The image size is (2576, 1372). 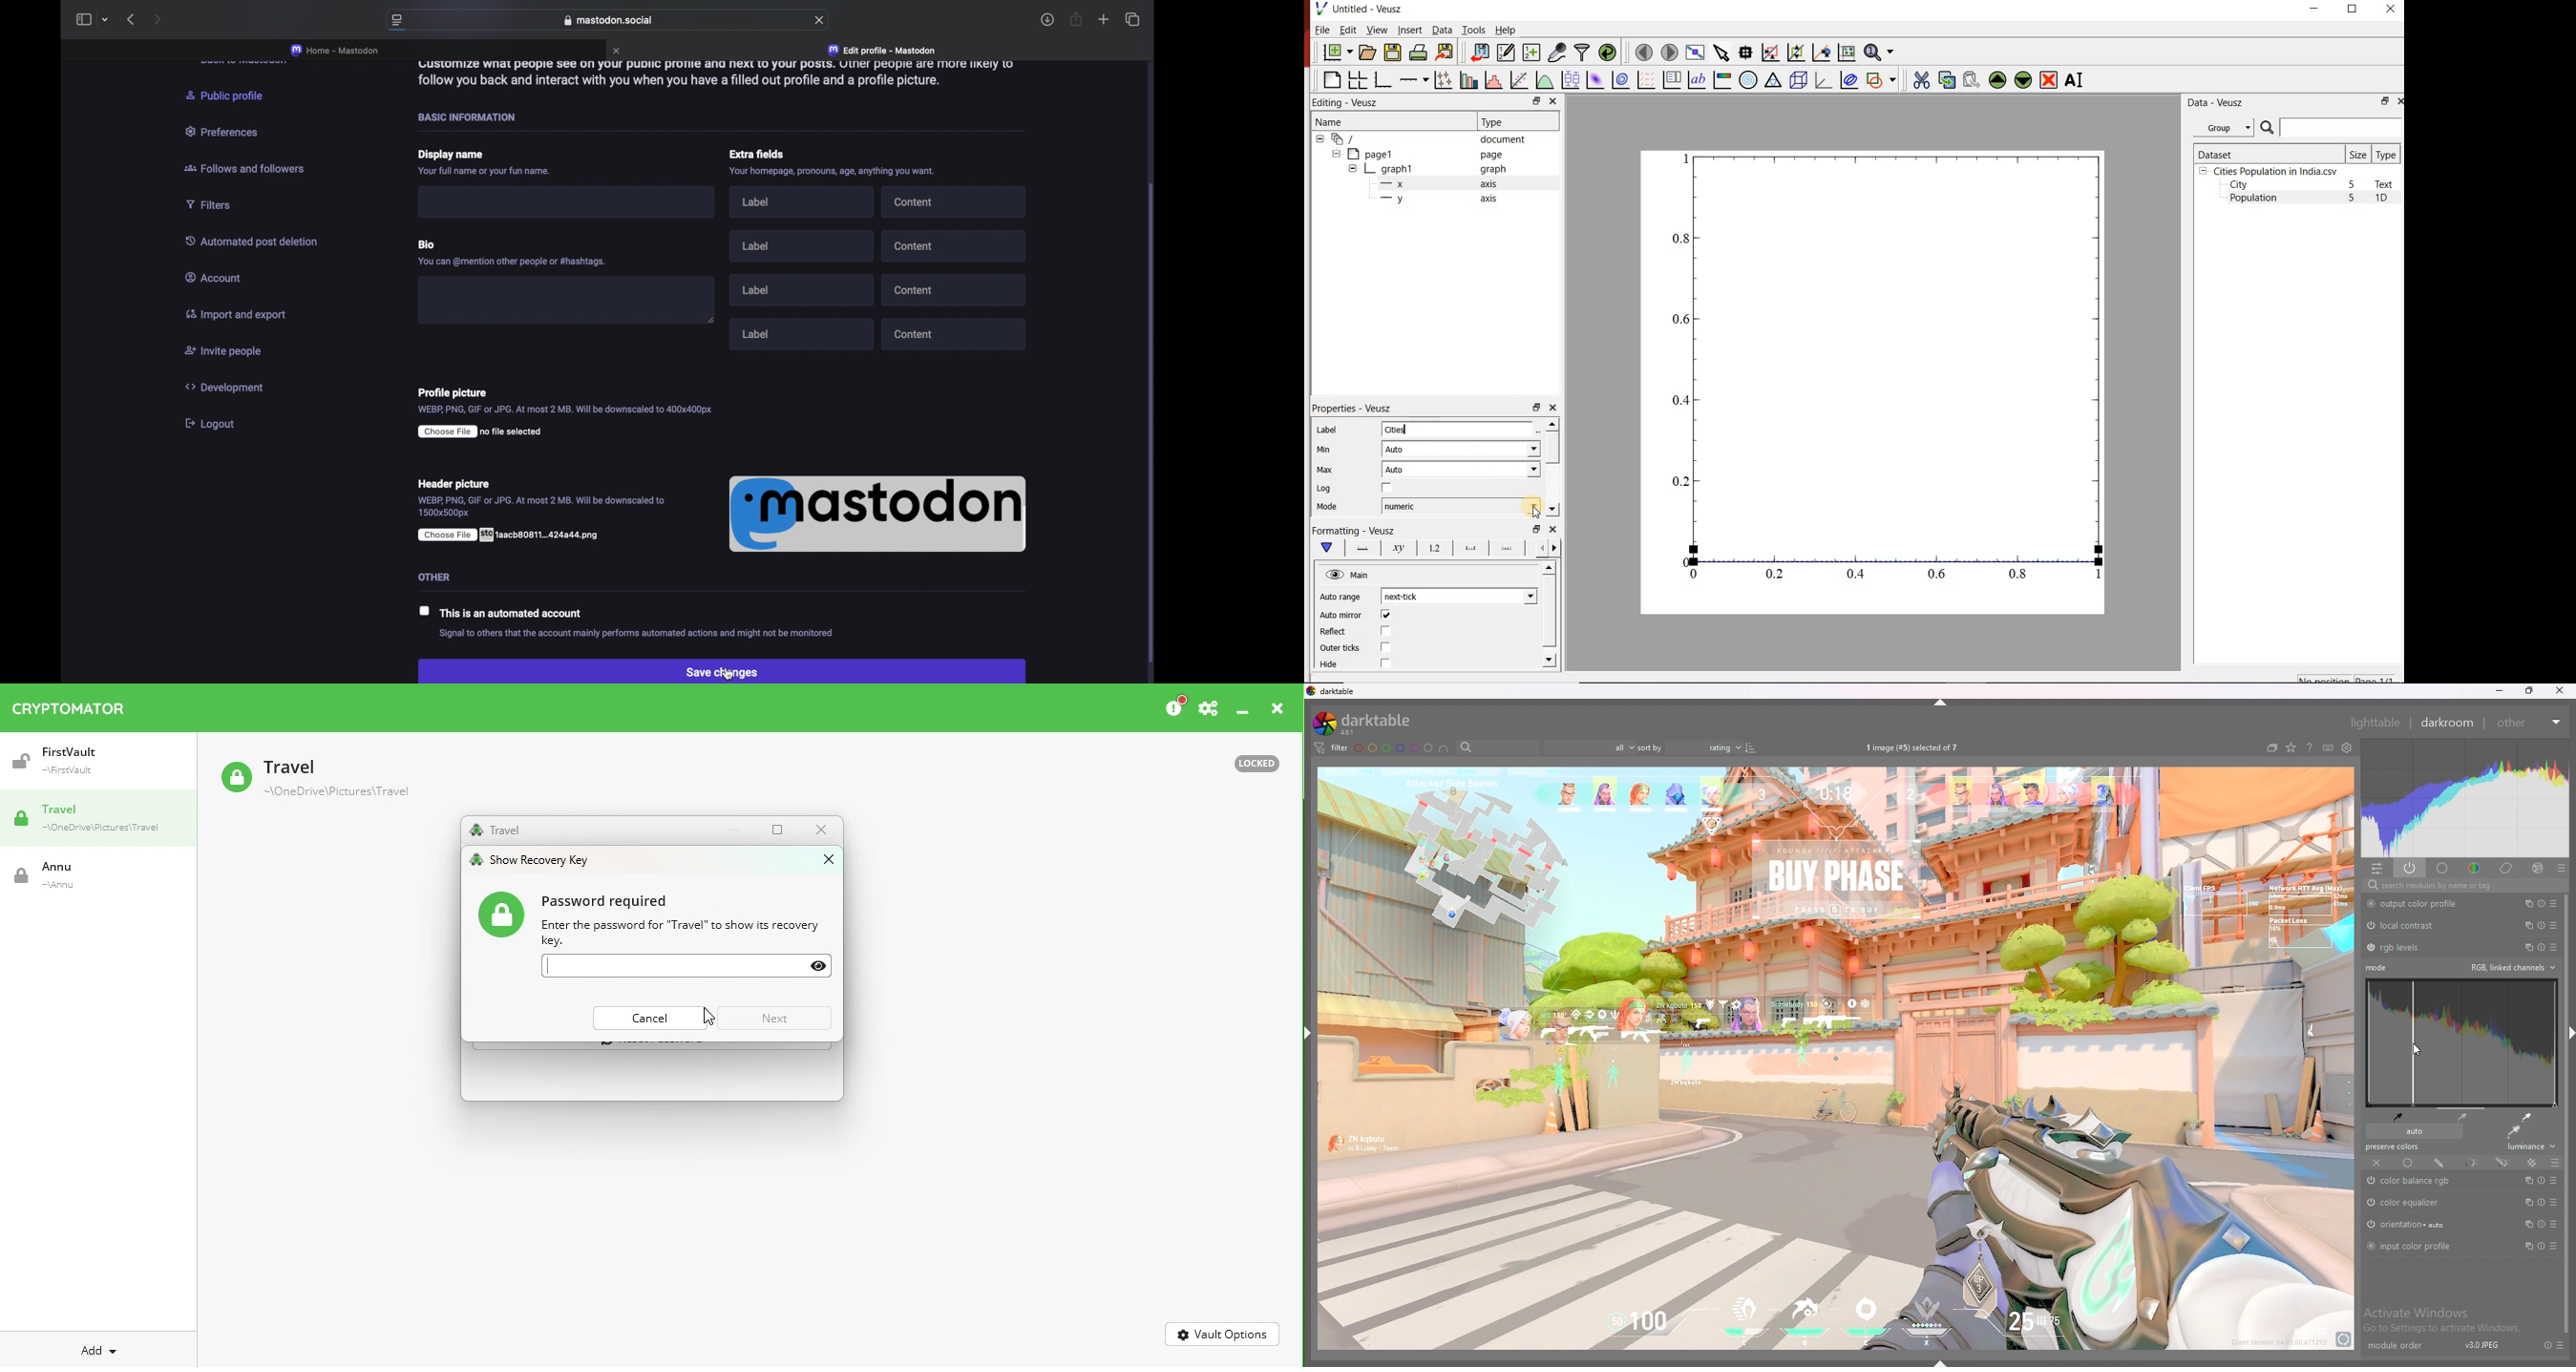 I want to click on new tab, so click(x=1104, y=21).